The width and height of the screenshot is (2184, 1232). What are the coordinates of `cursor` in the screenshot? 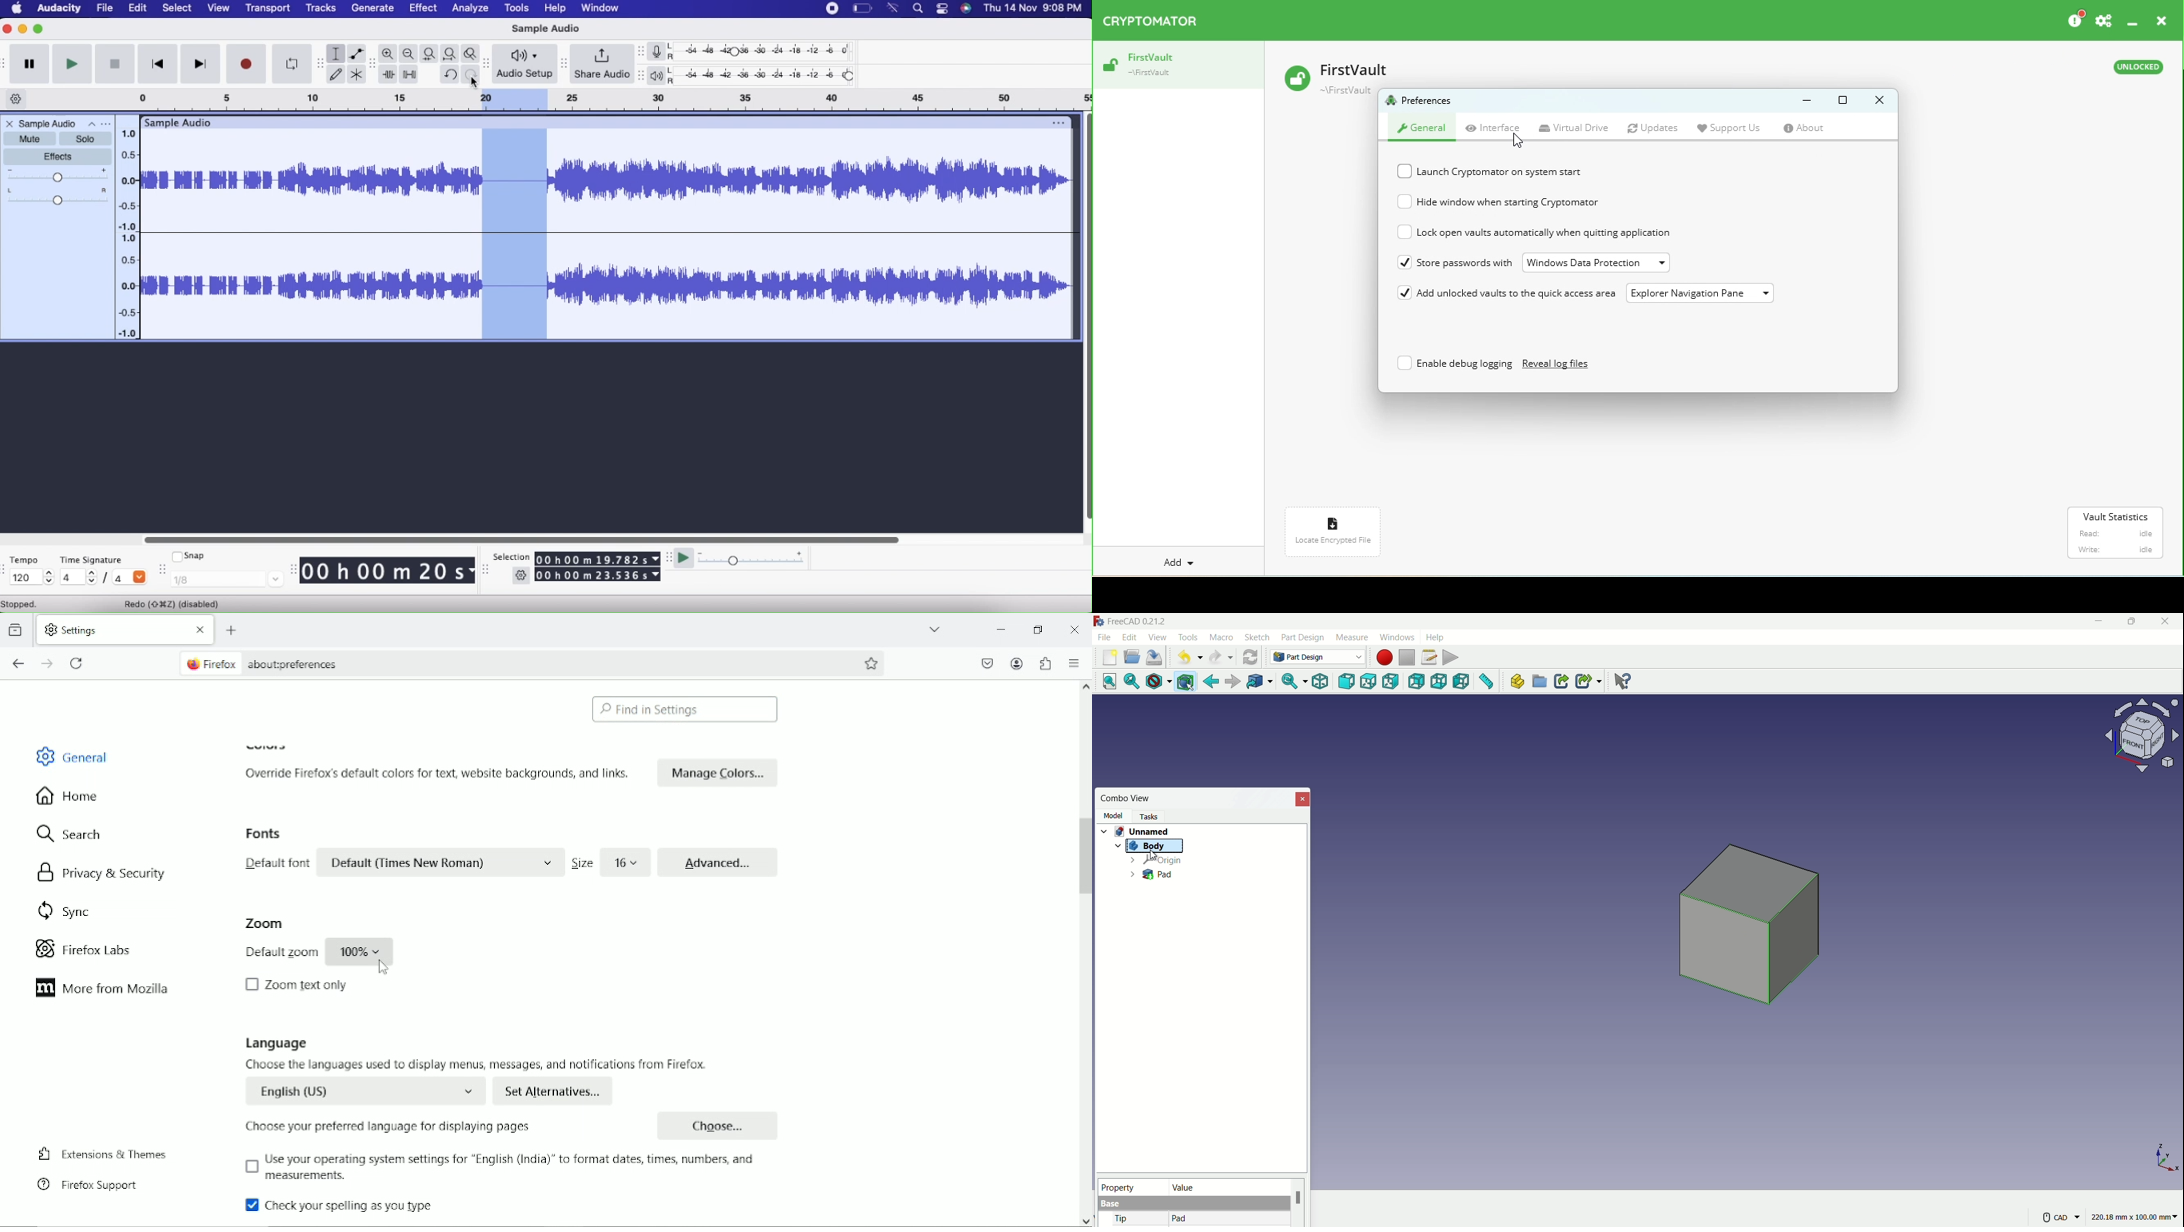 It's located at (382, 967).